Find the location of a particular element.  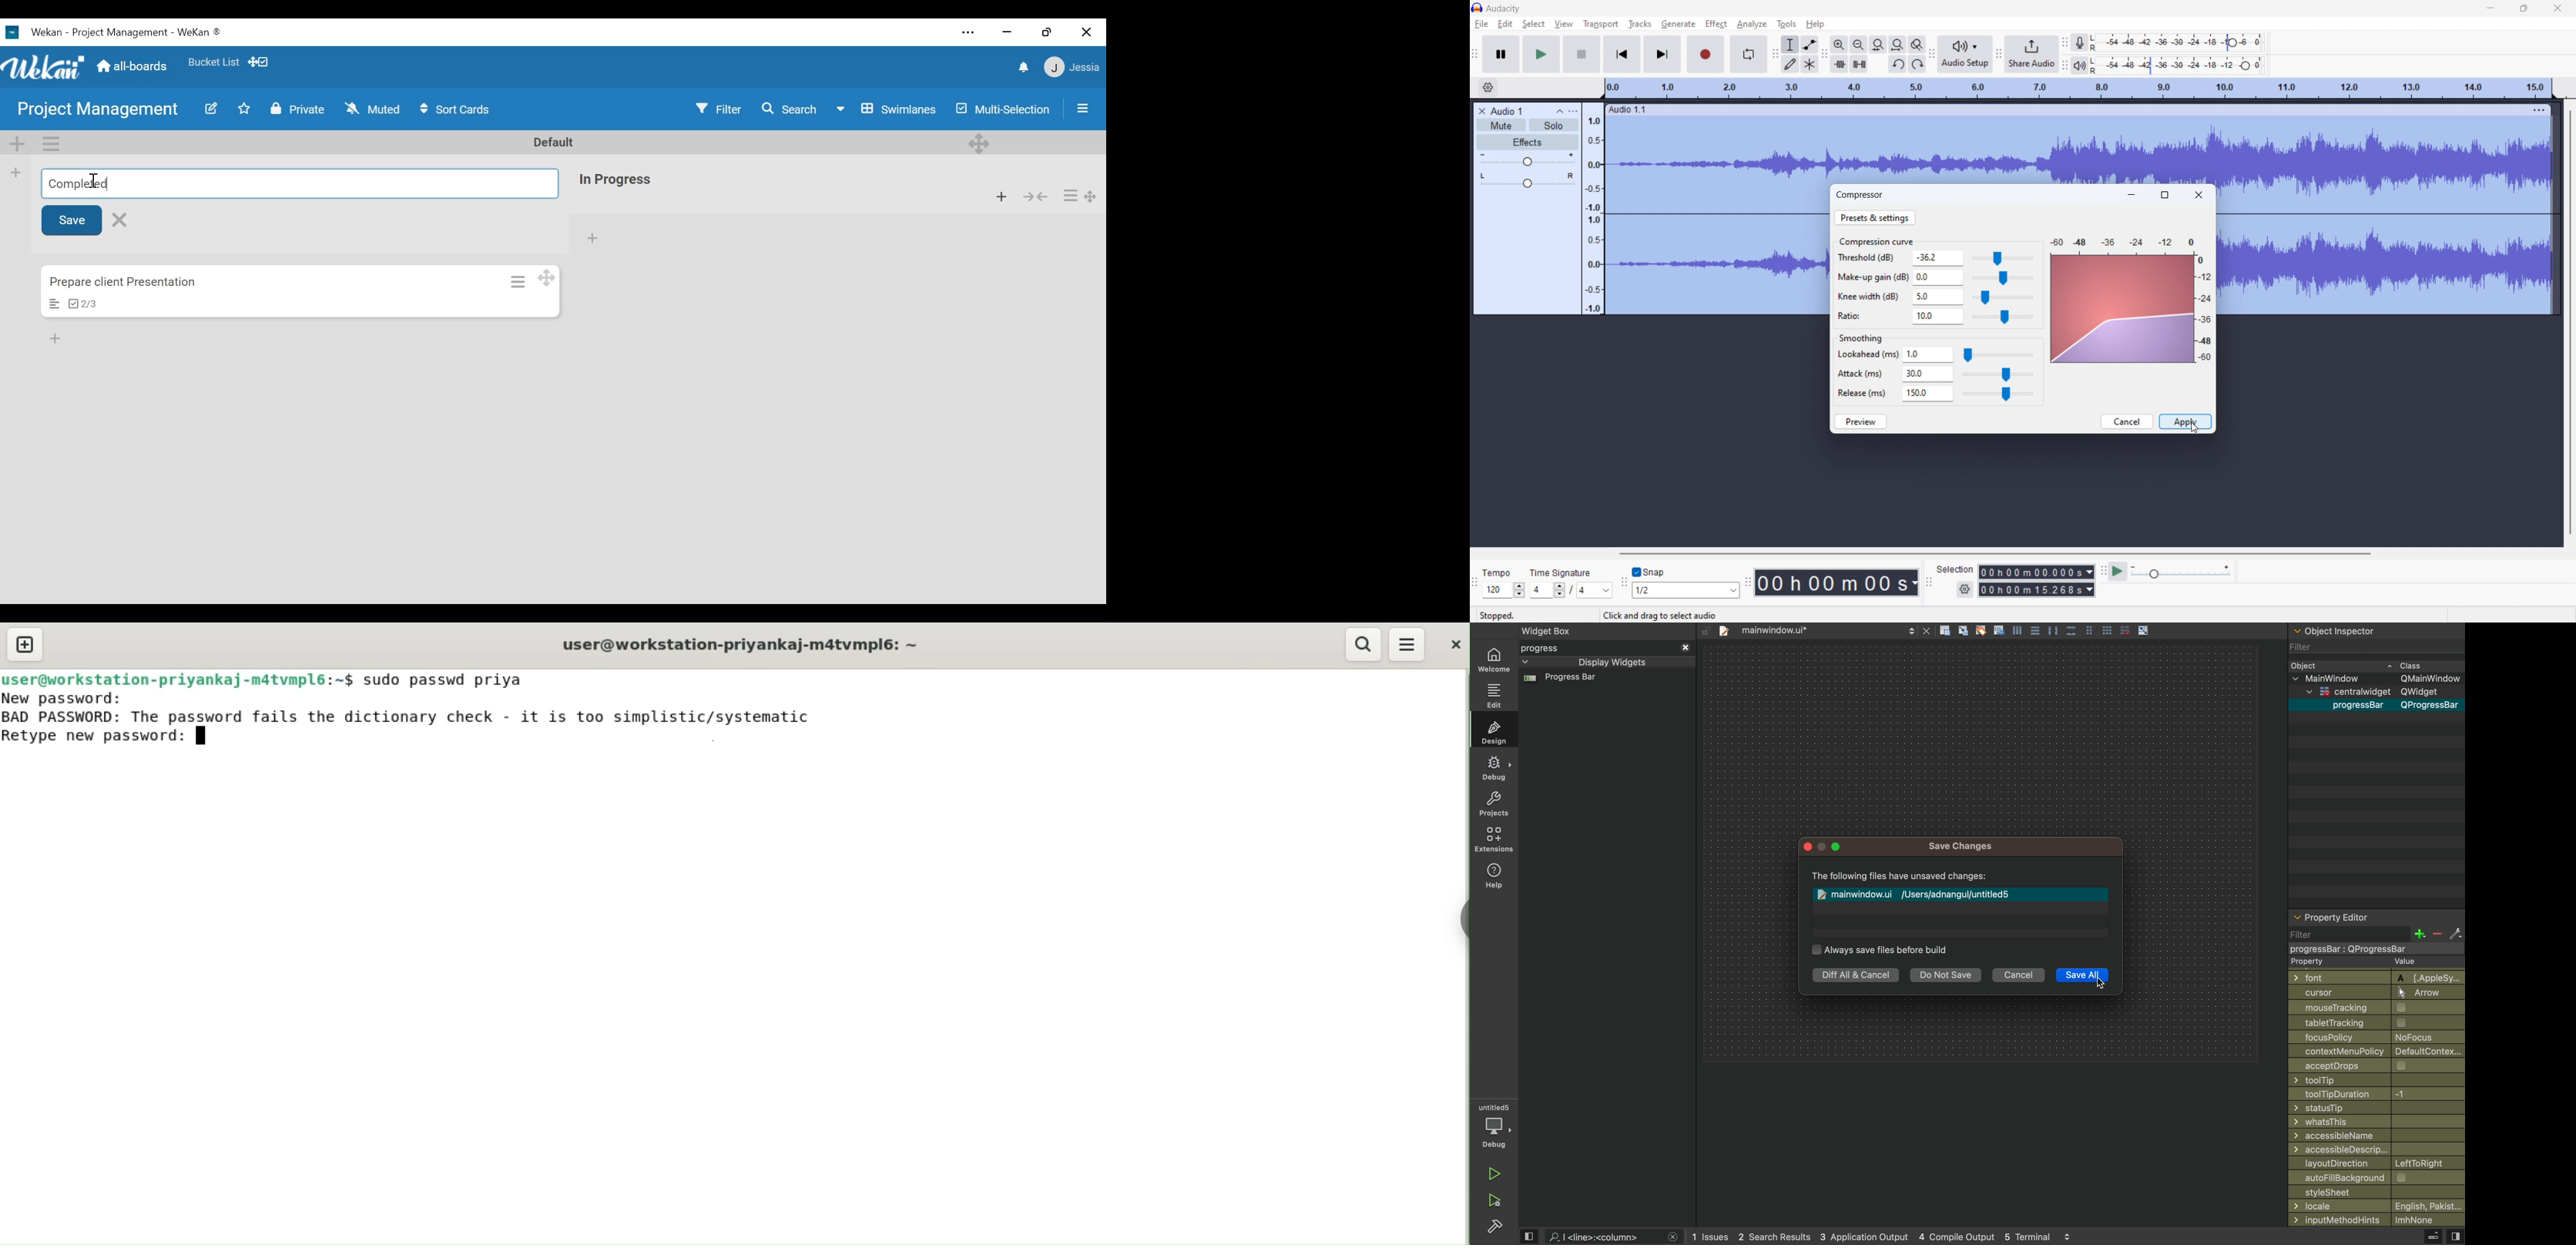

property is located at coordinates (2369, 962).